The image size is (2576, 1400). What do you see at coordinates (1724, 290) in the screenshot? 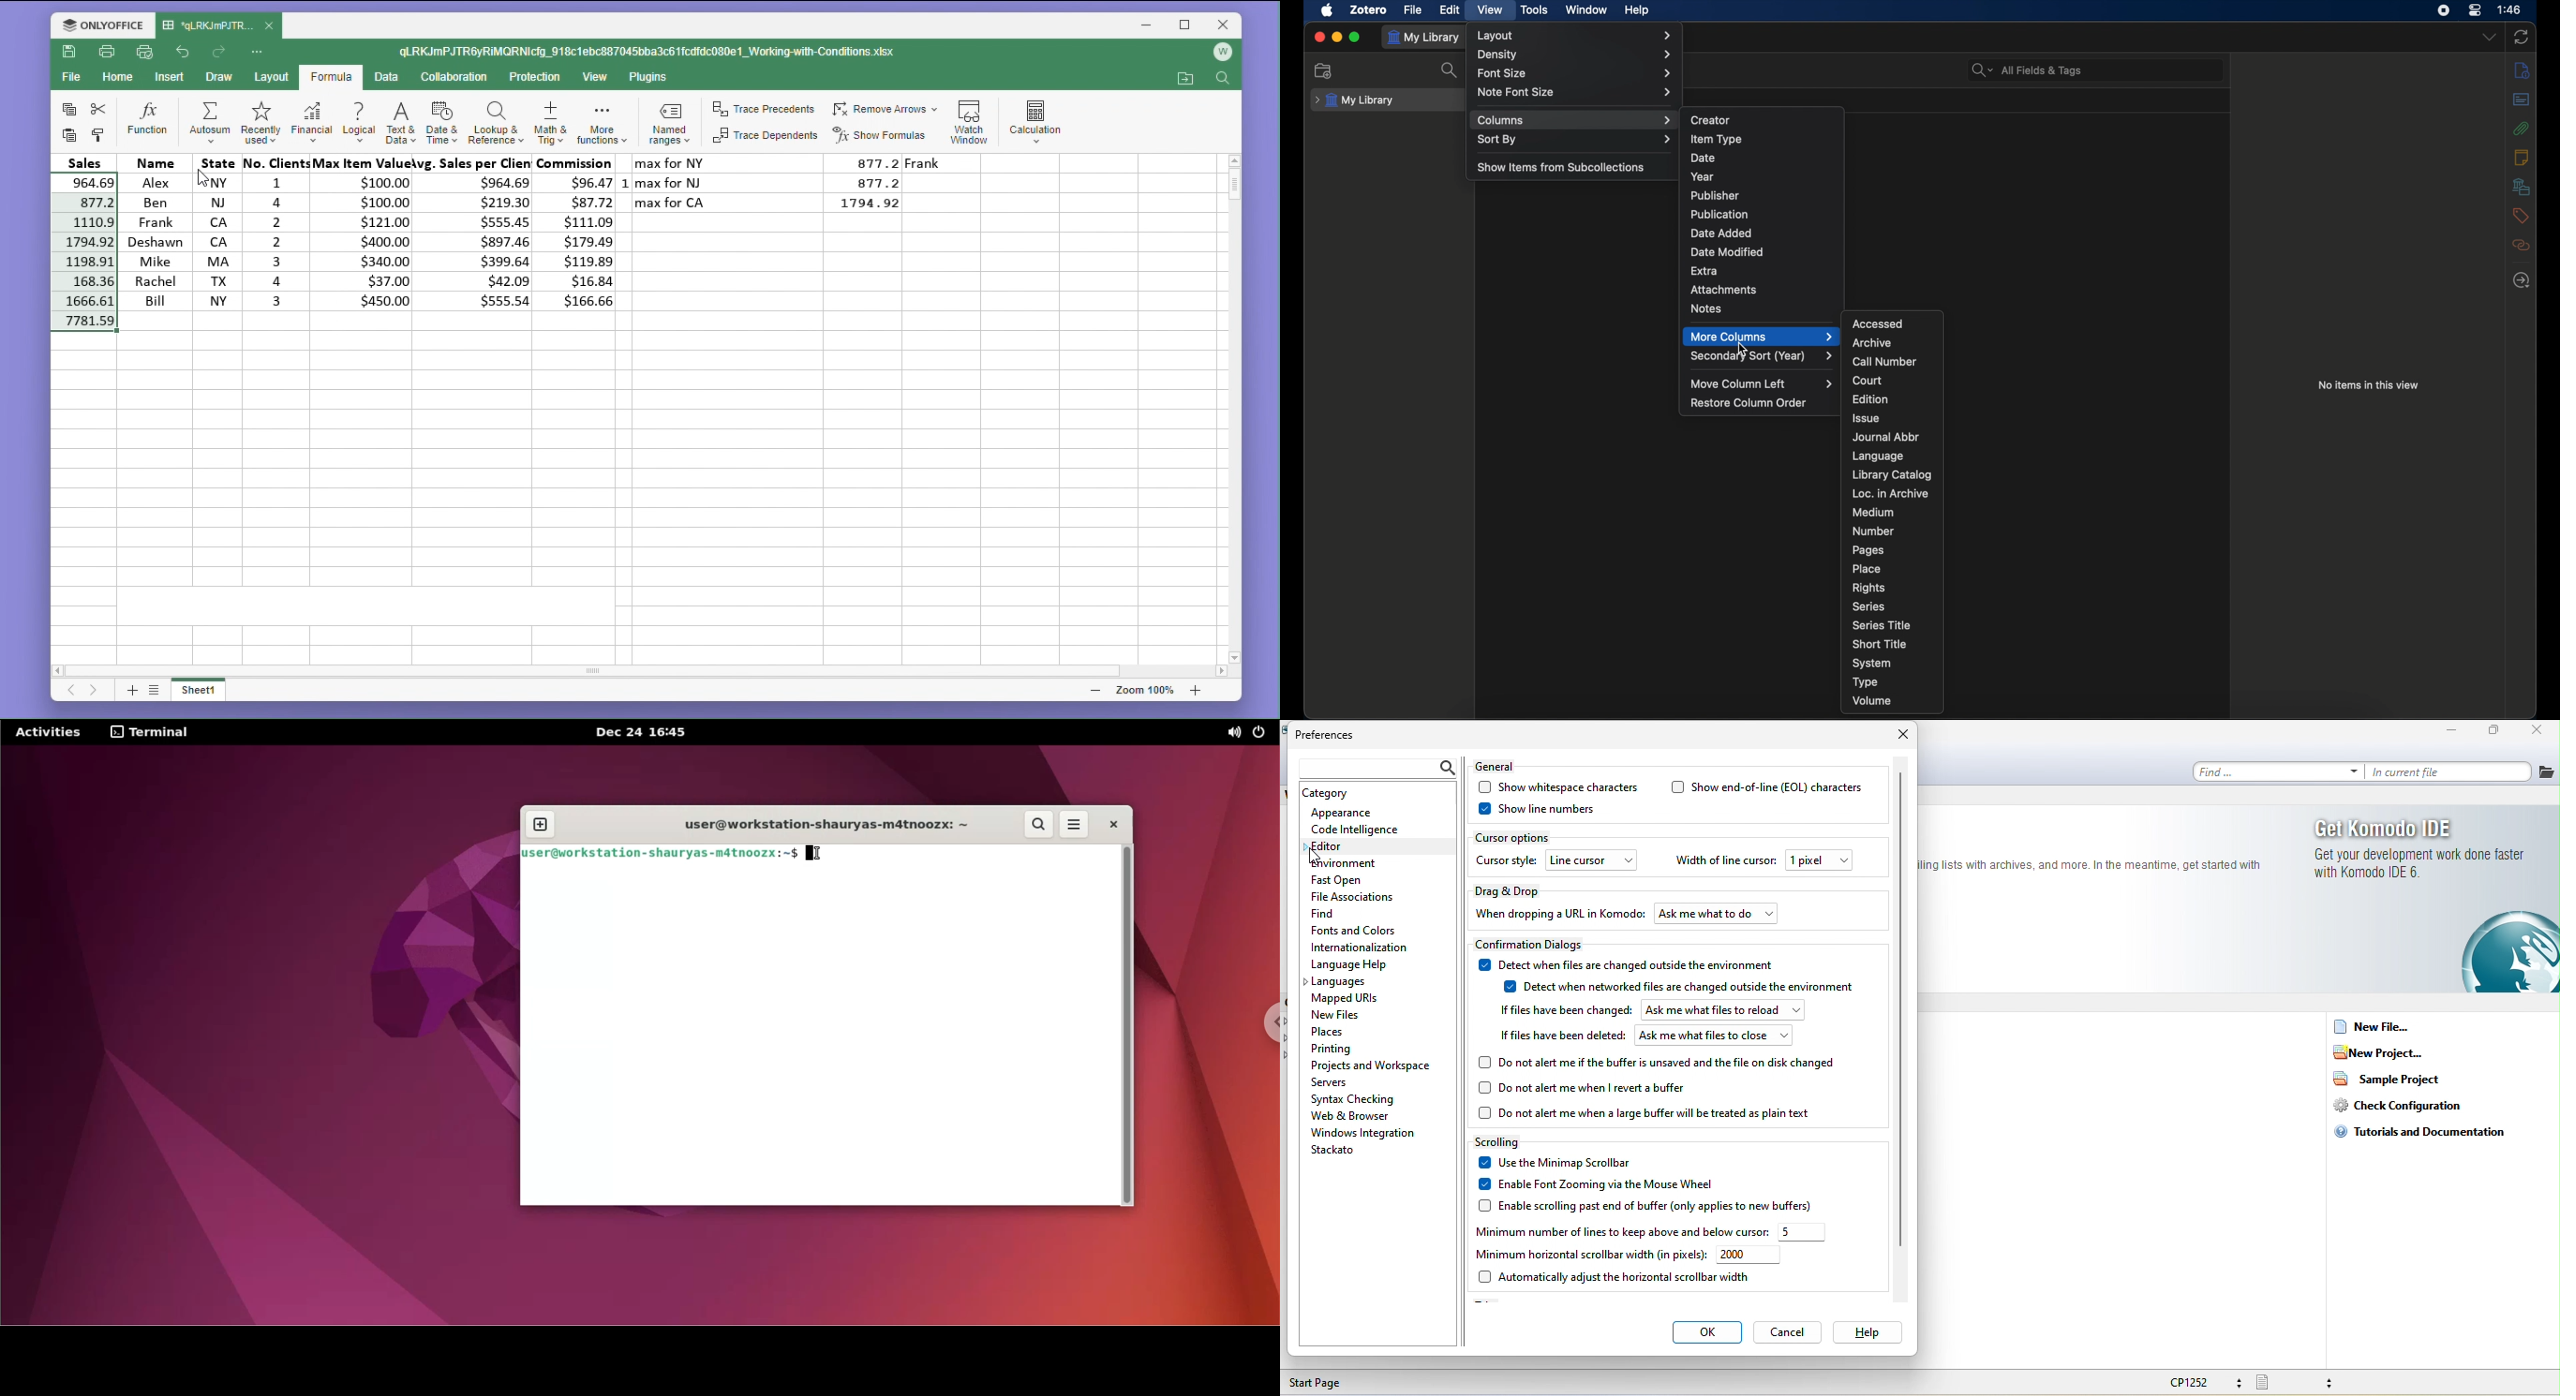
I see `attachments` at bounding box center [1724, 290].